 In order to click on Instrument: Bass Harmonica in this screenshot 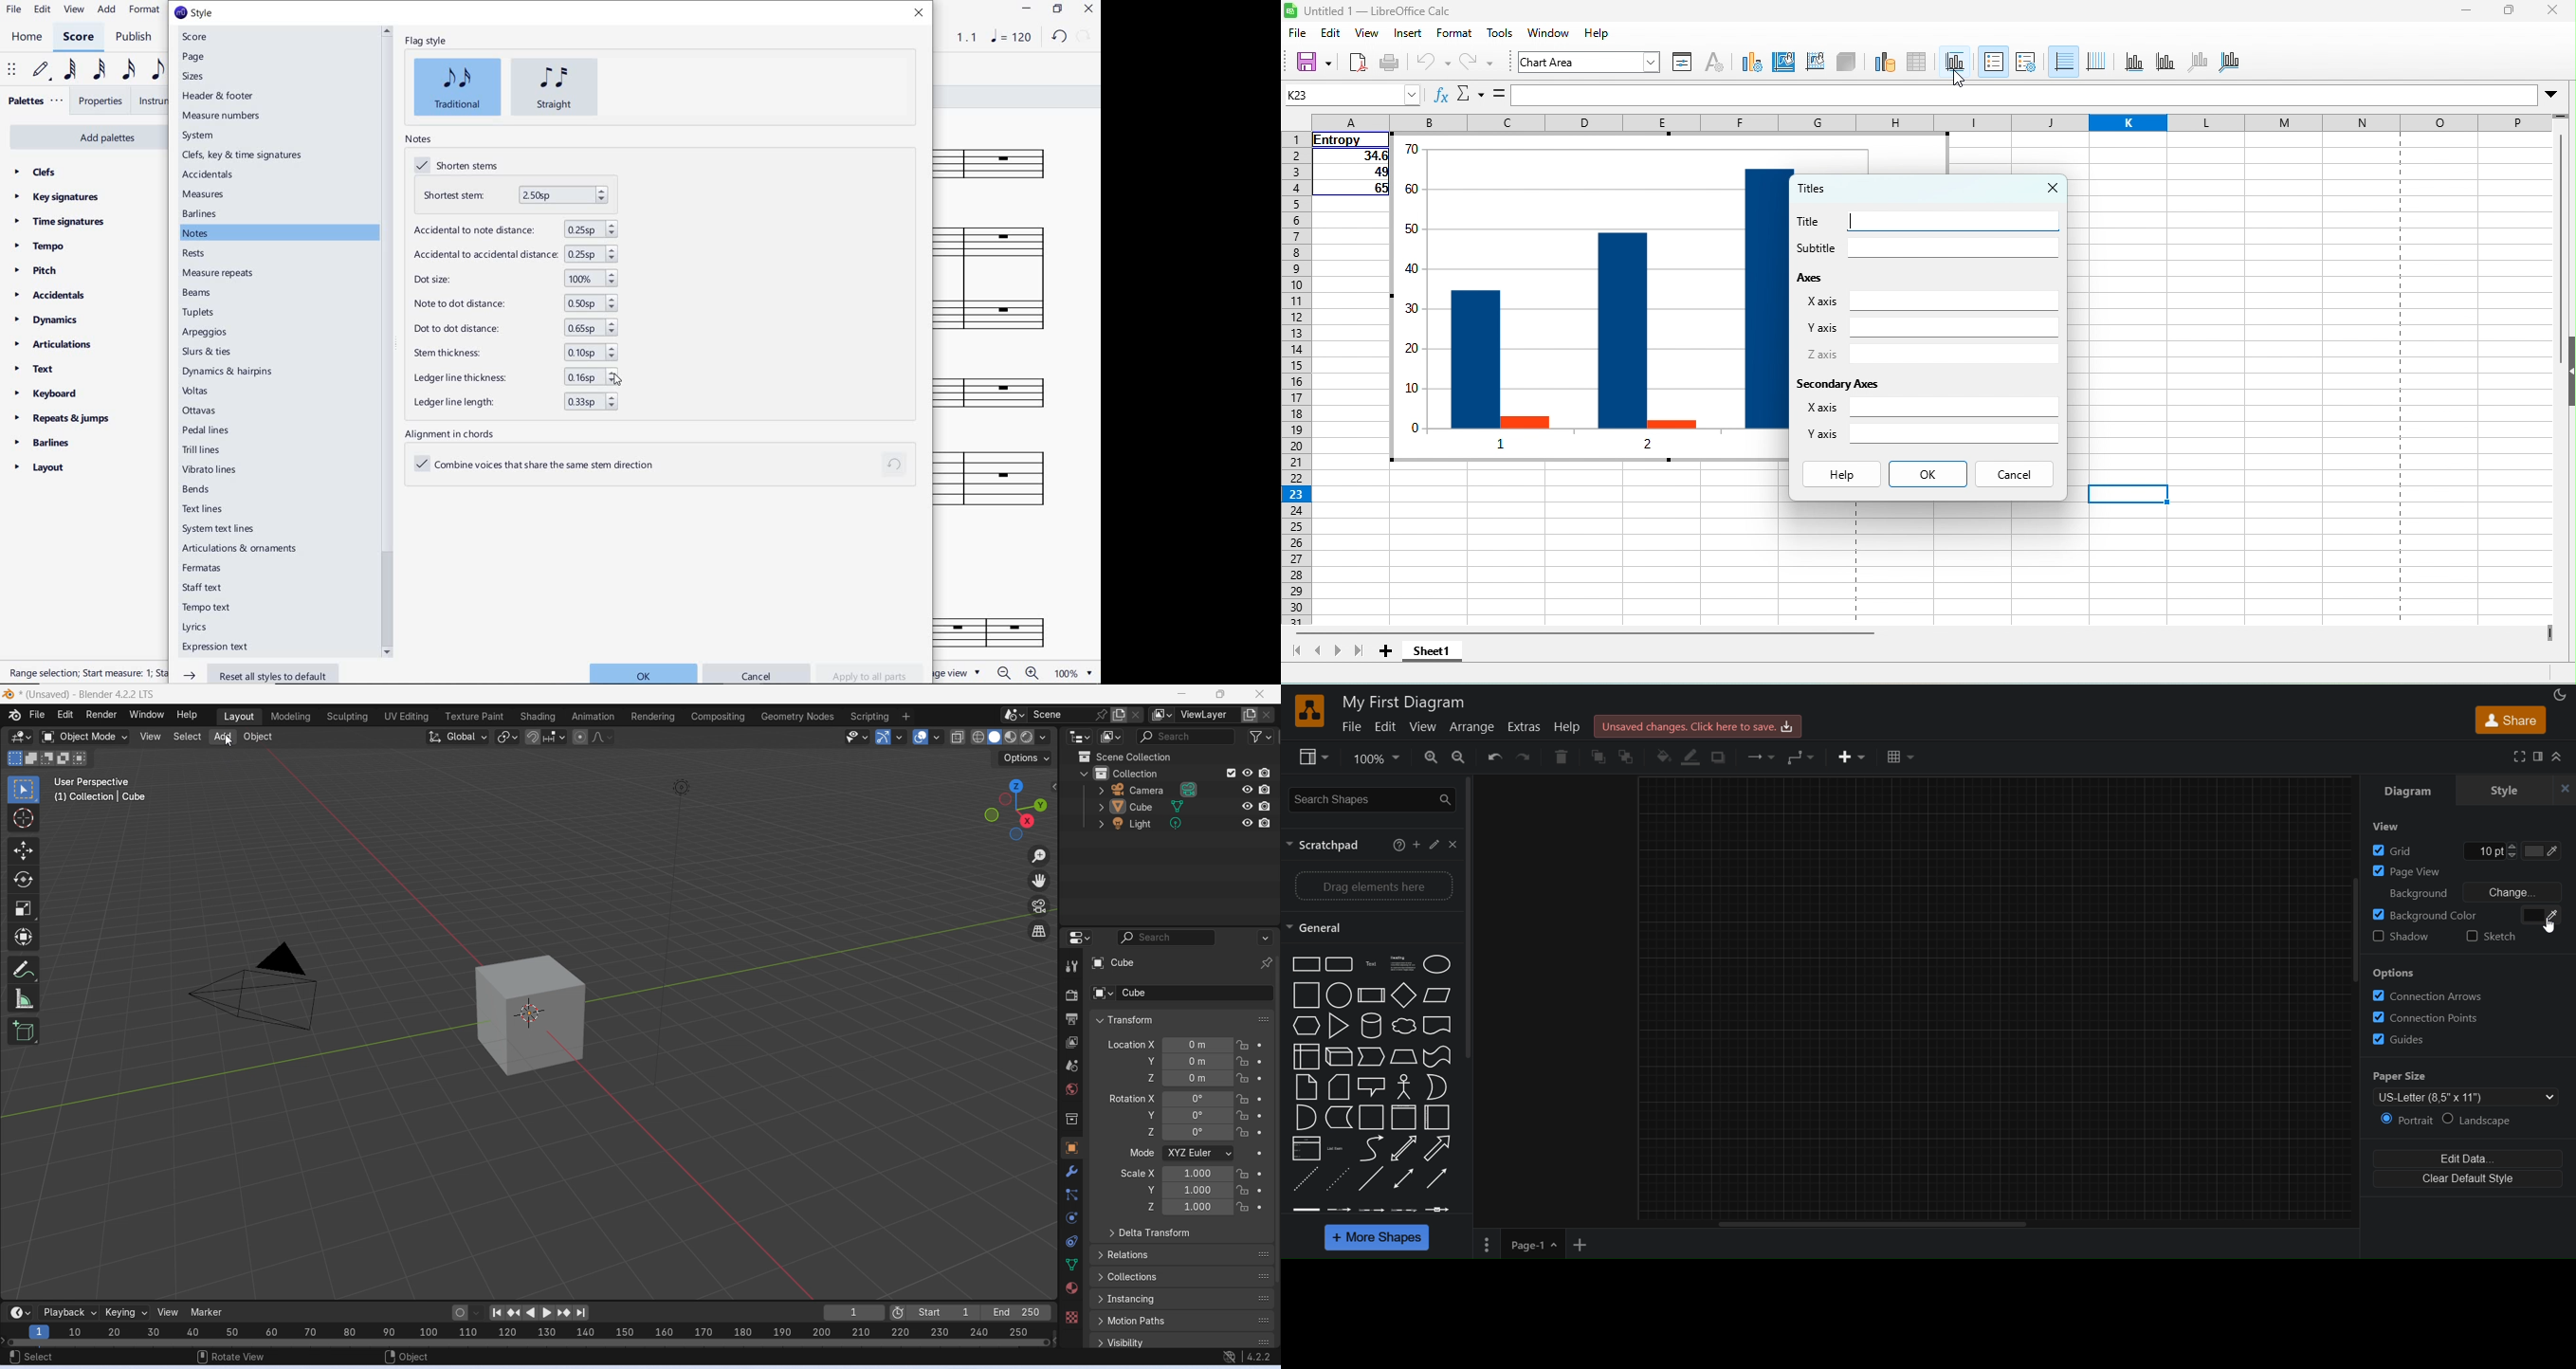, I will do `click(1003, 388)`.